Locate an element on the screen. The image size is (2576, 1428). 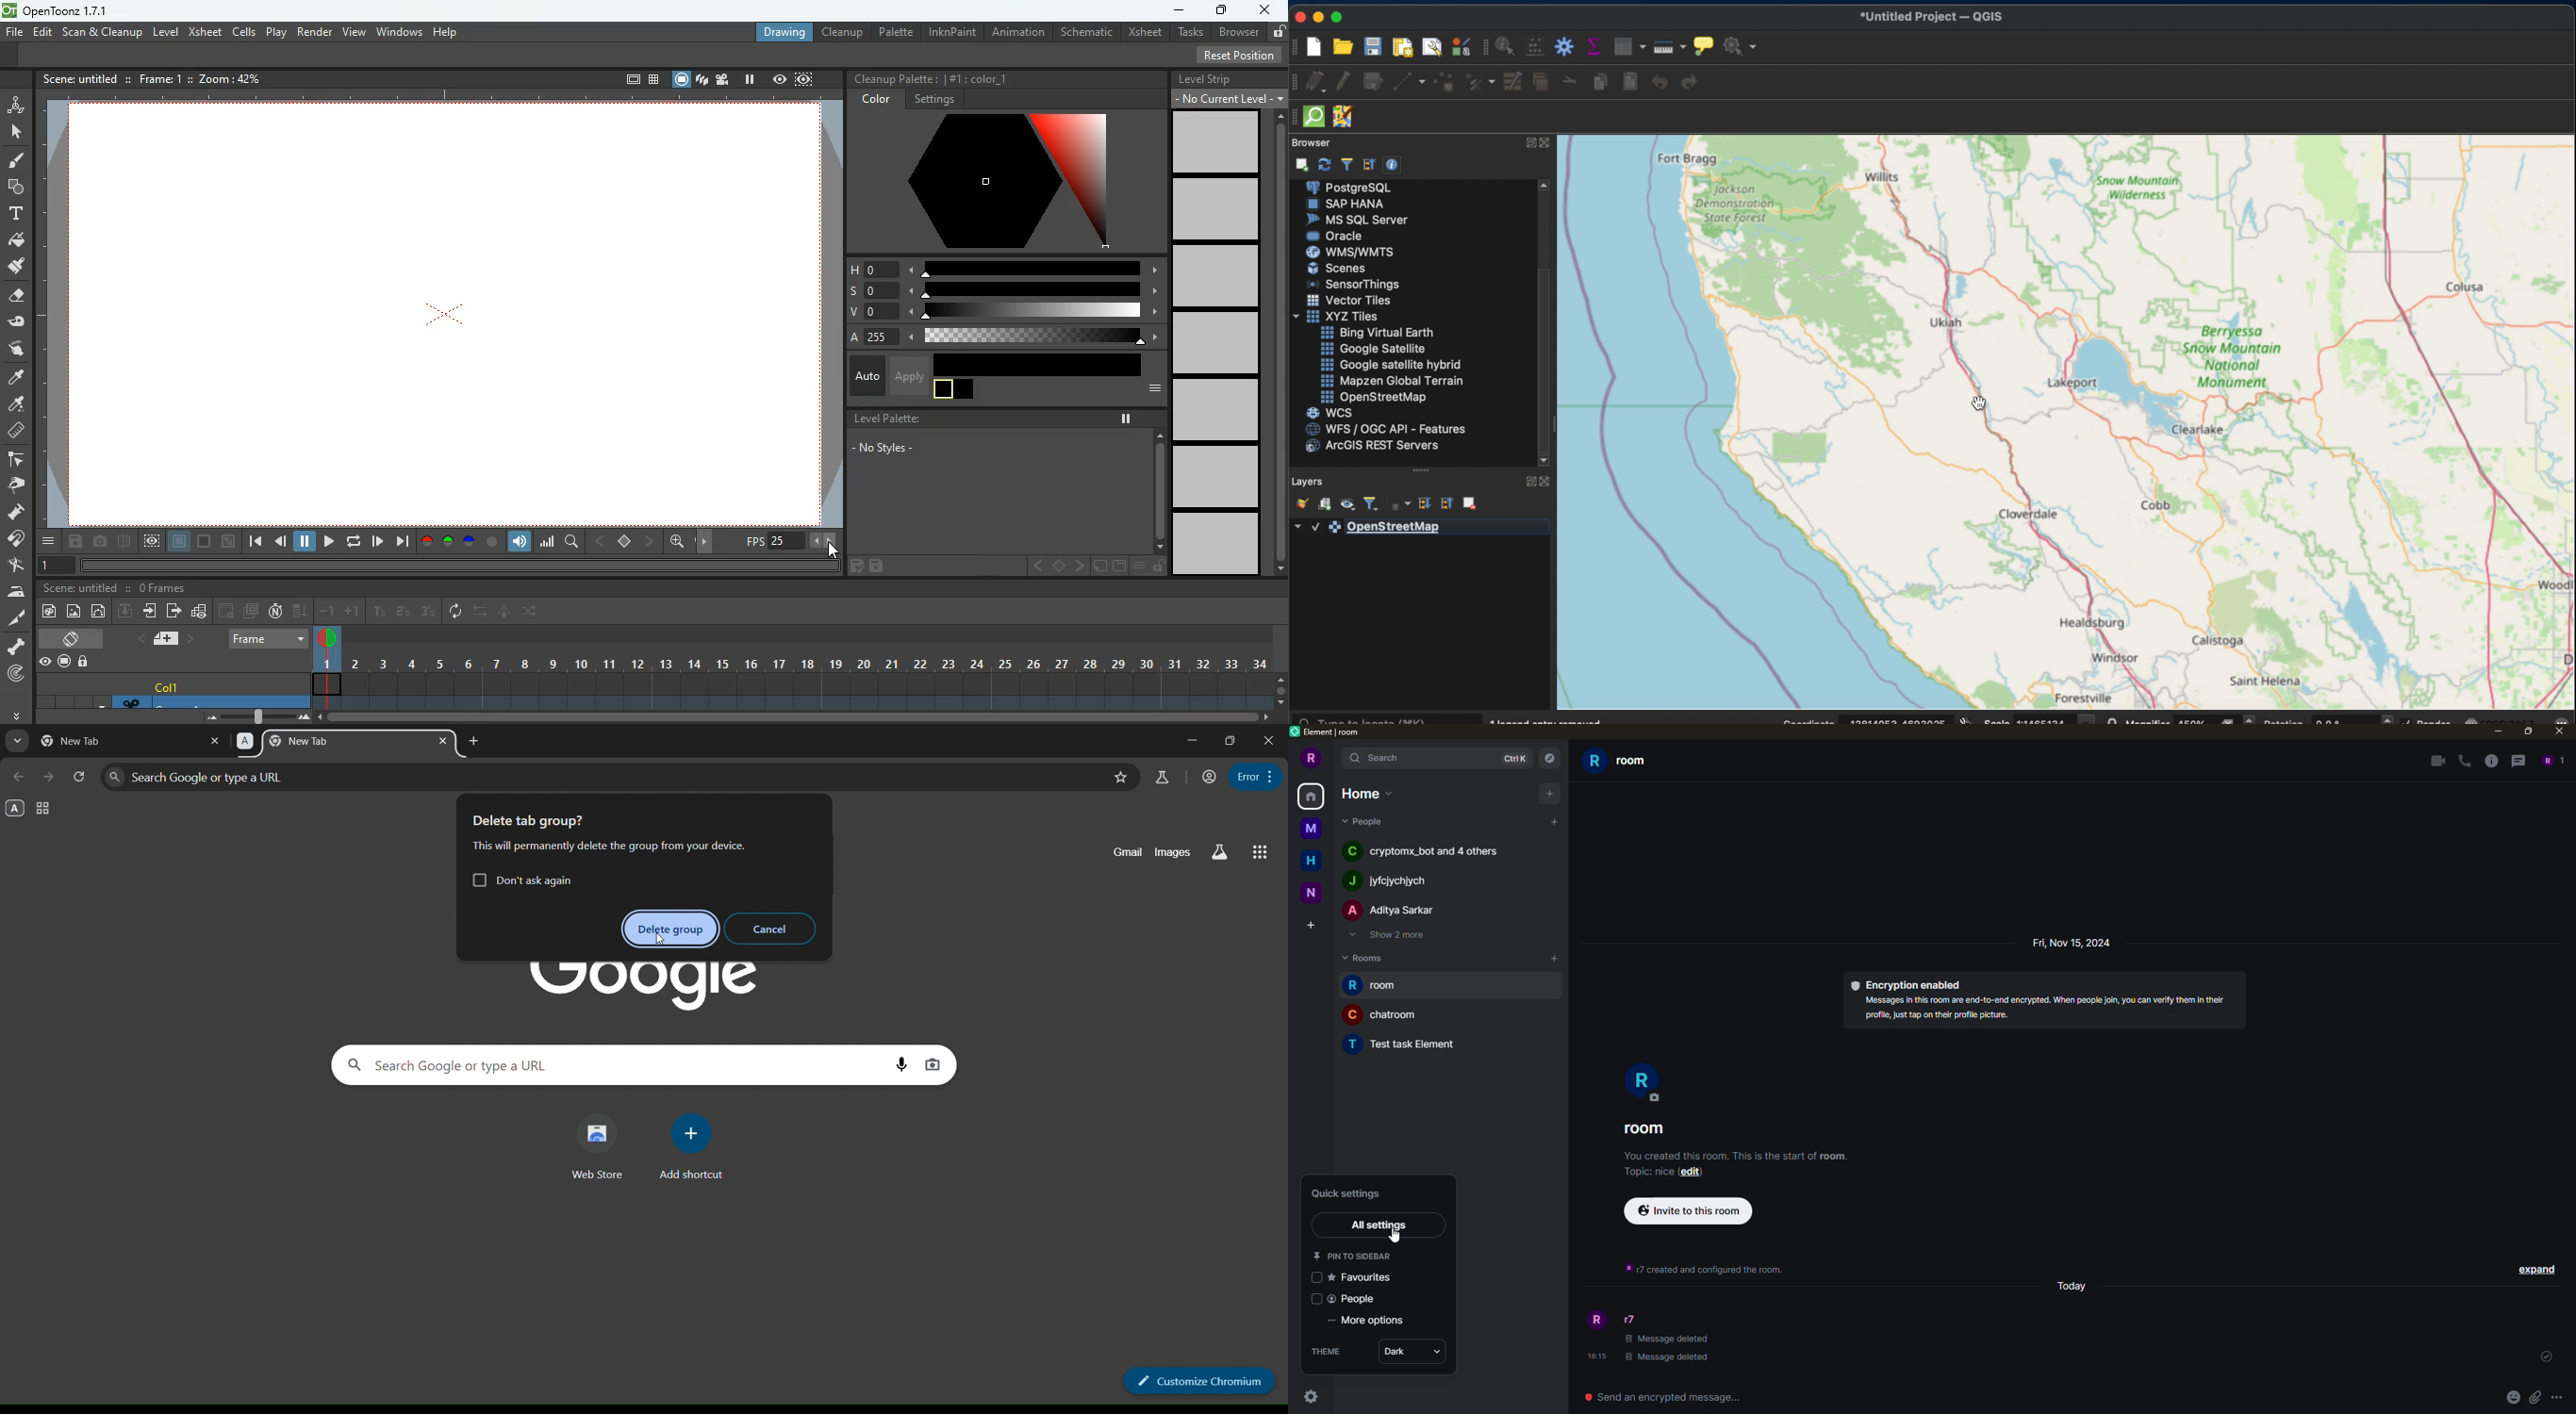
change screen is located at coordinates (73, 638).